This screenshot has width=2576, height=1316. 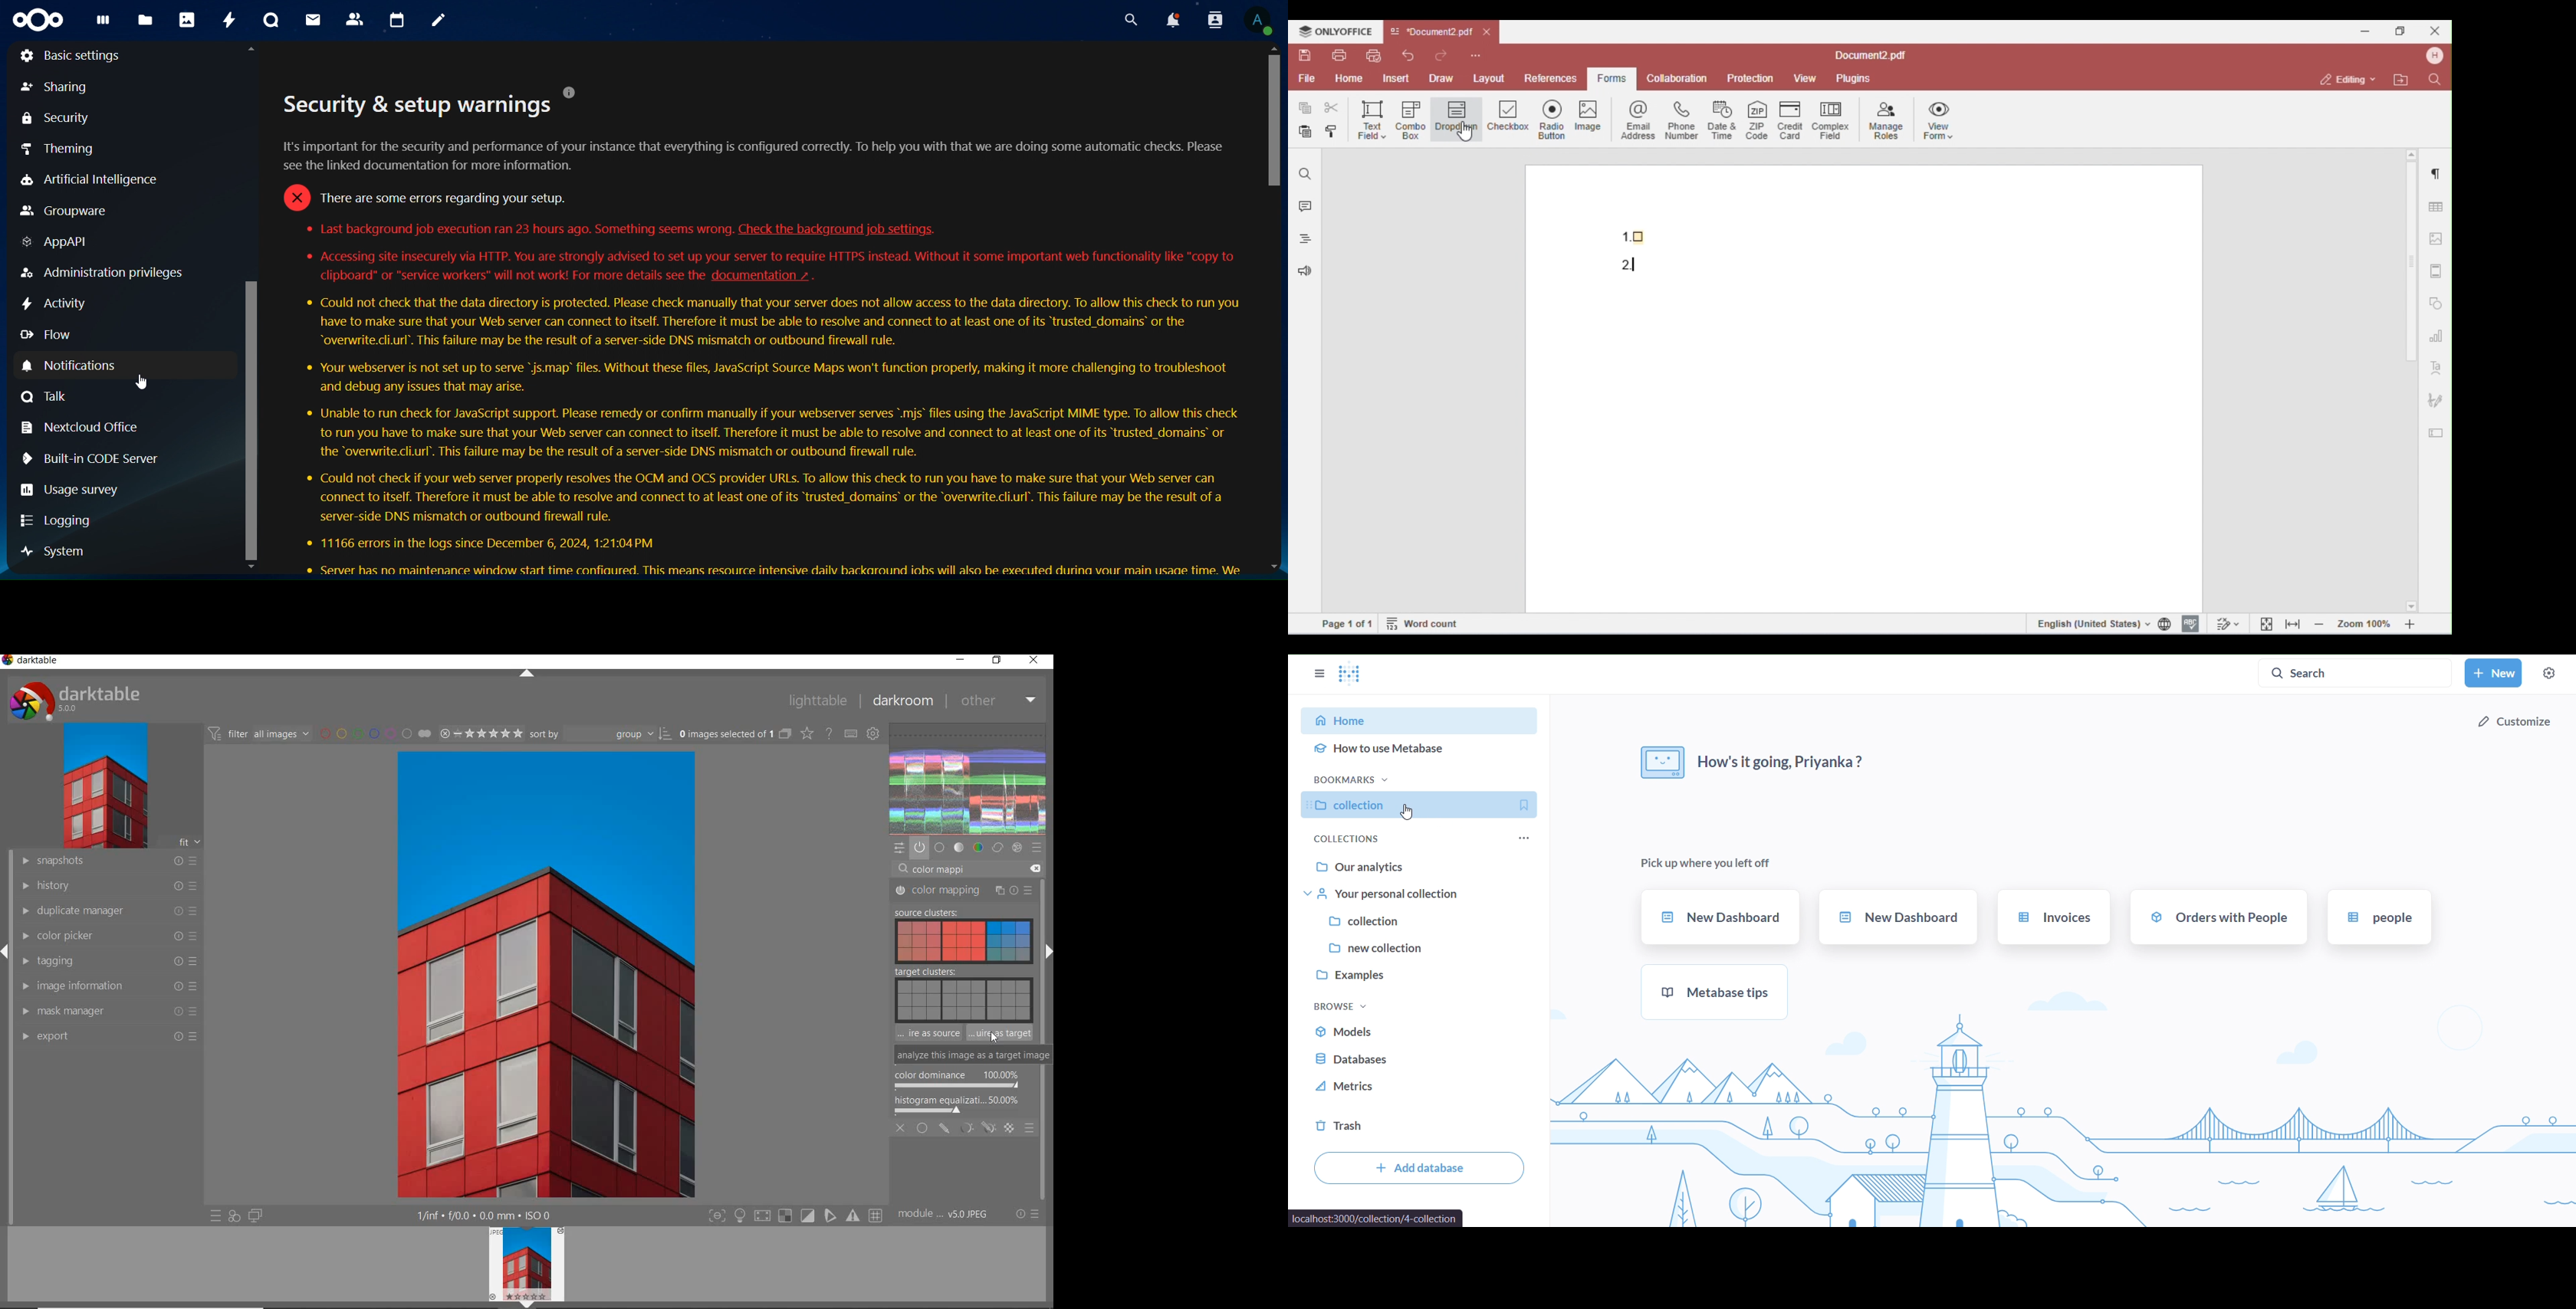 I want to click on sharing, so click(x=56, y=87).